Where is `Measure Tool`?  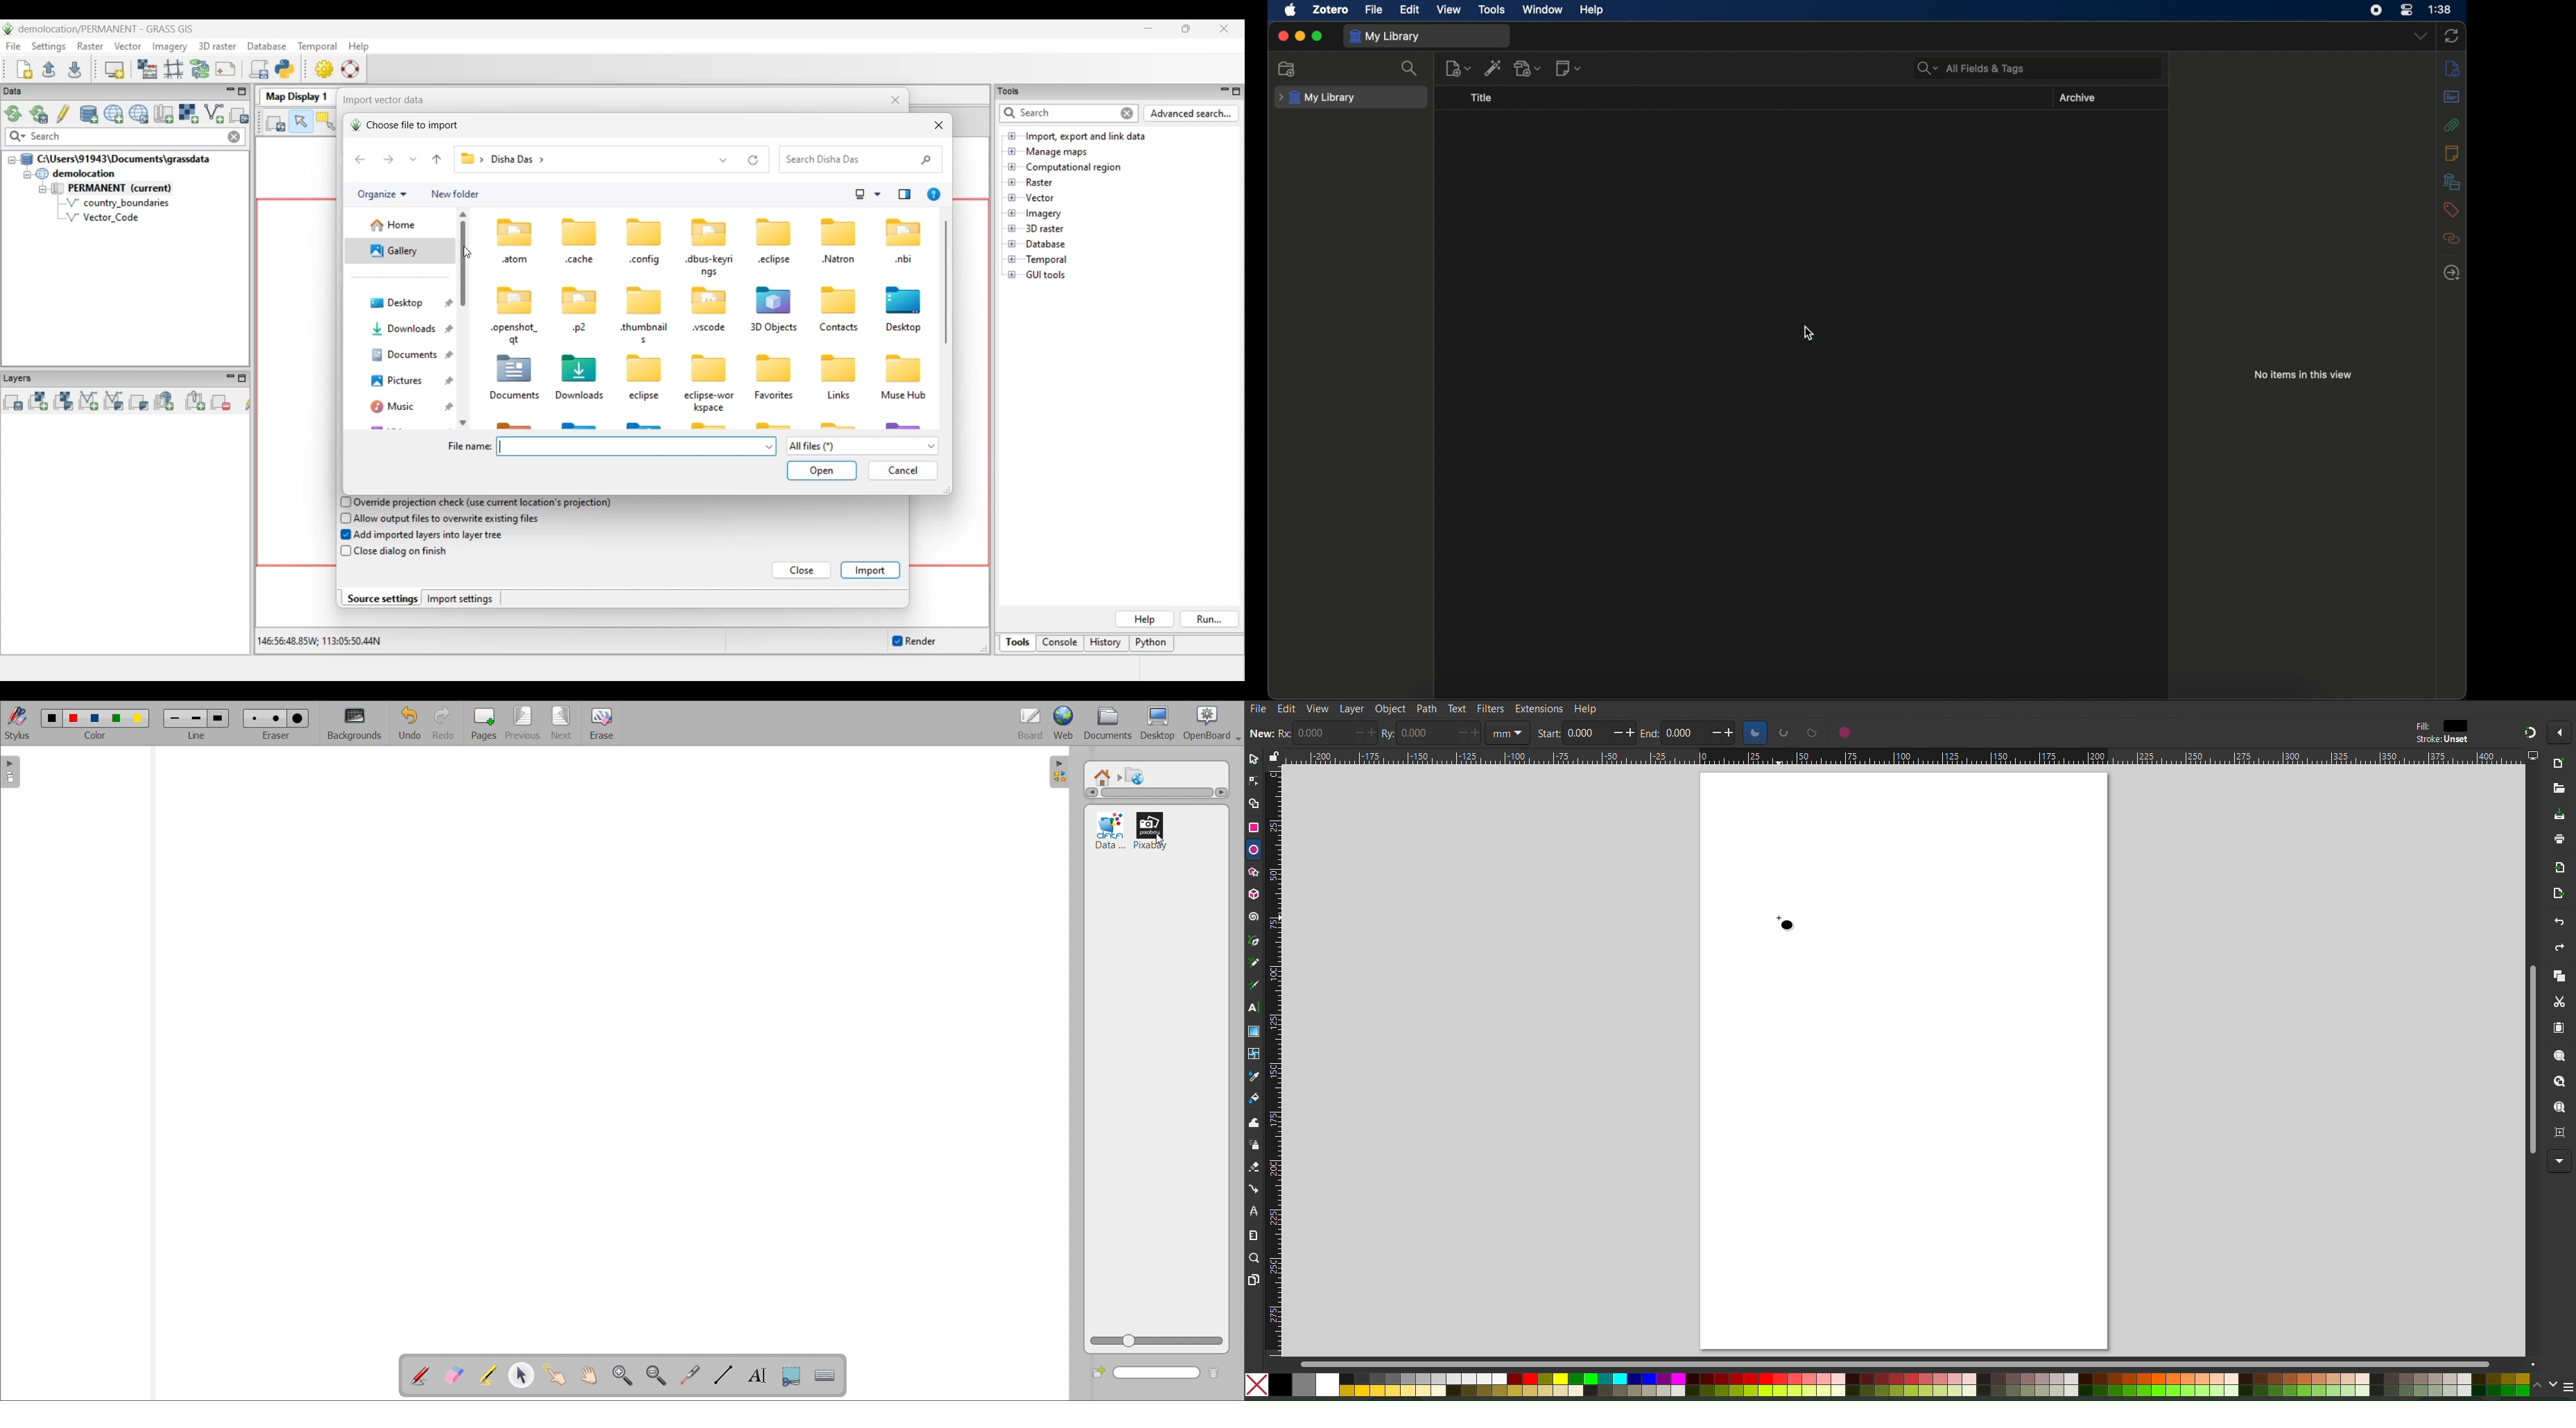
Measure Tool is located at coordinates (1254, 1235).